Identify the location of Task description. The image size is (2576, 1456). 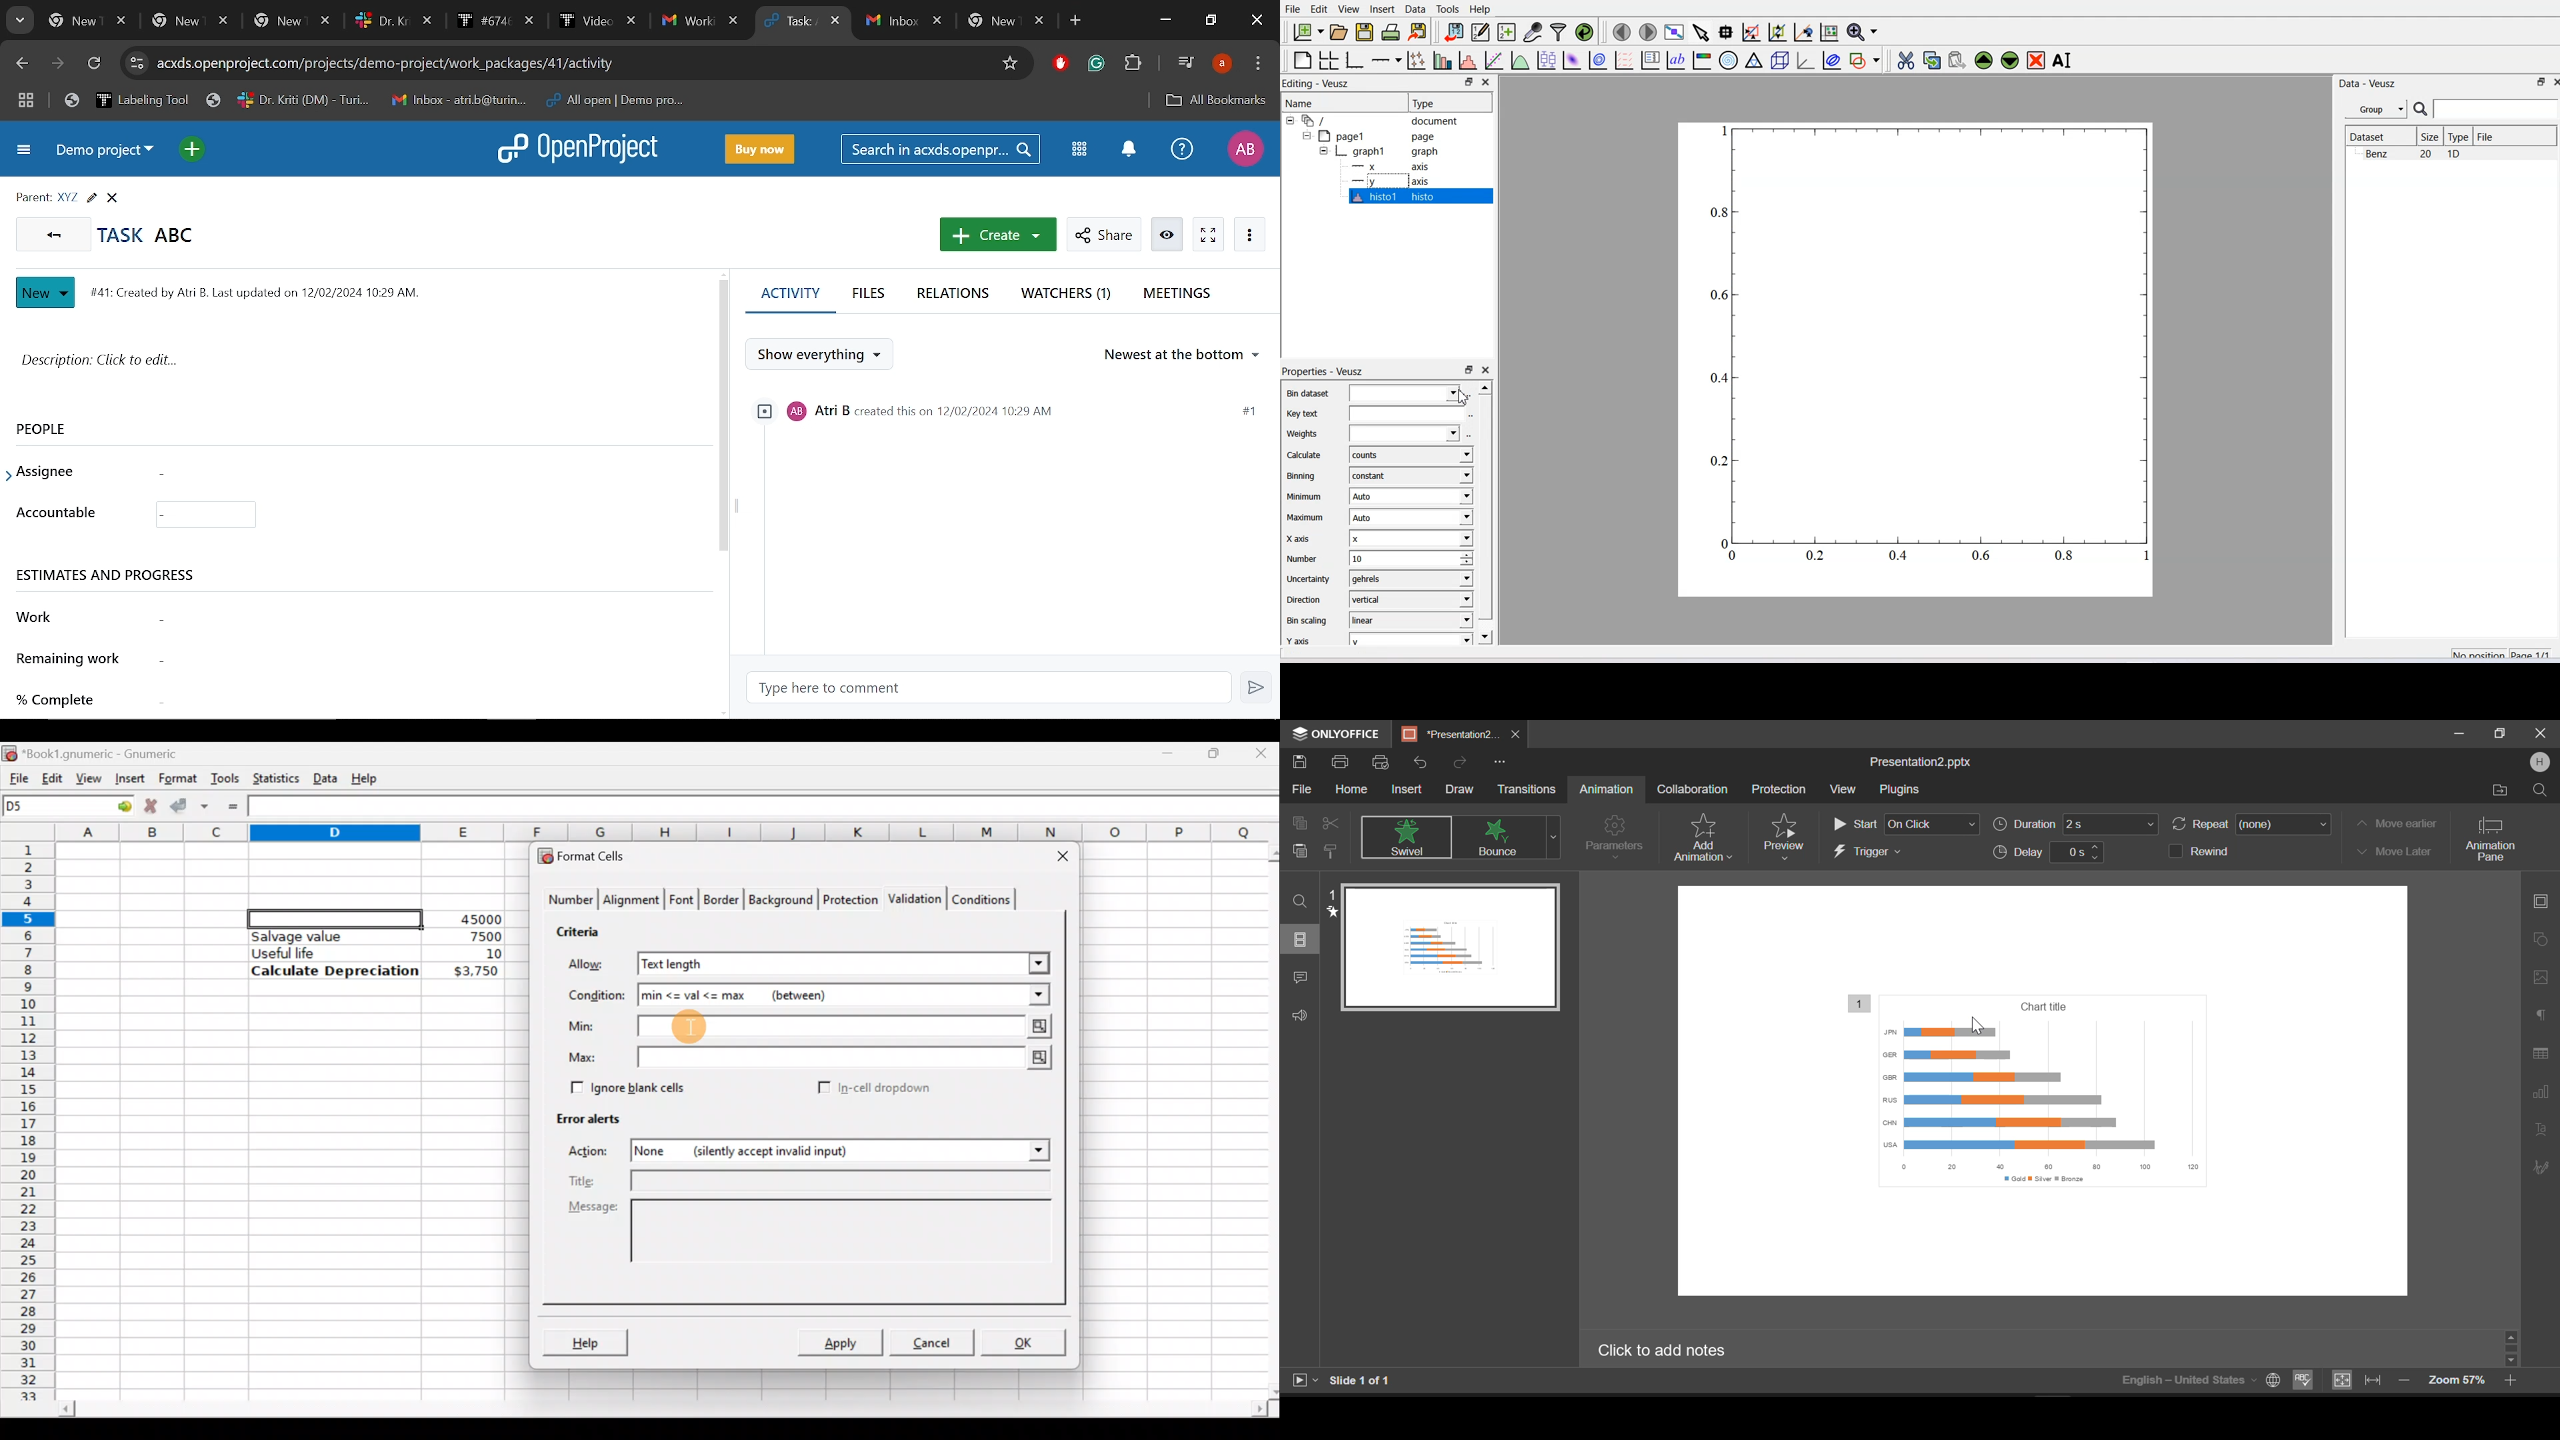
(321, 362).